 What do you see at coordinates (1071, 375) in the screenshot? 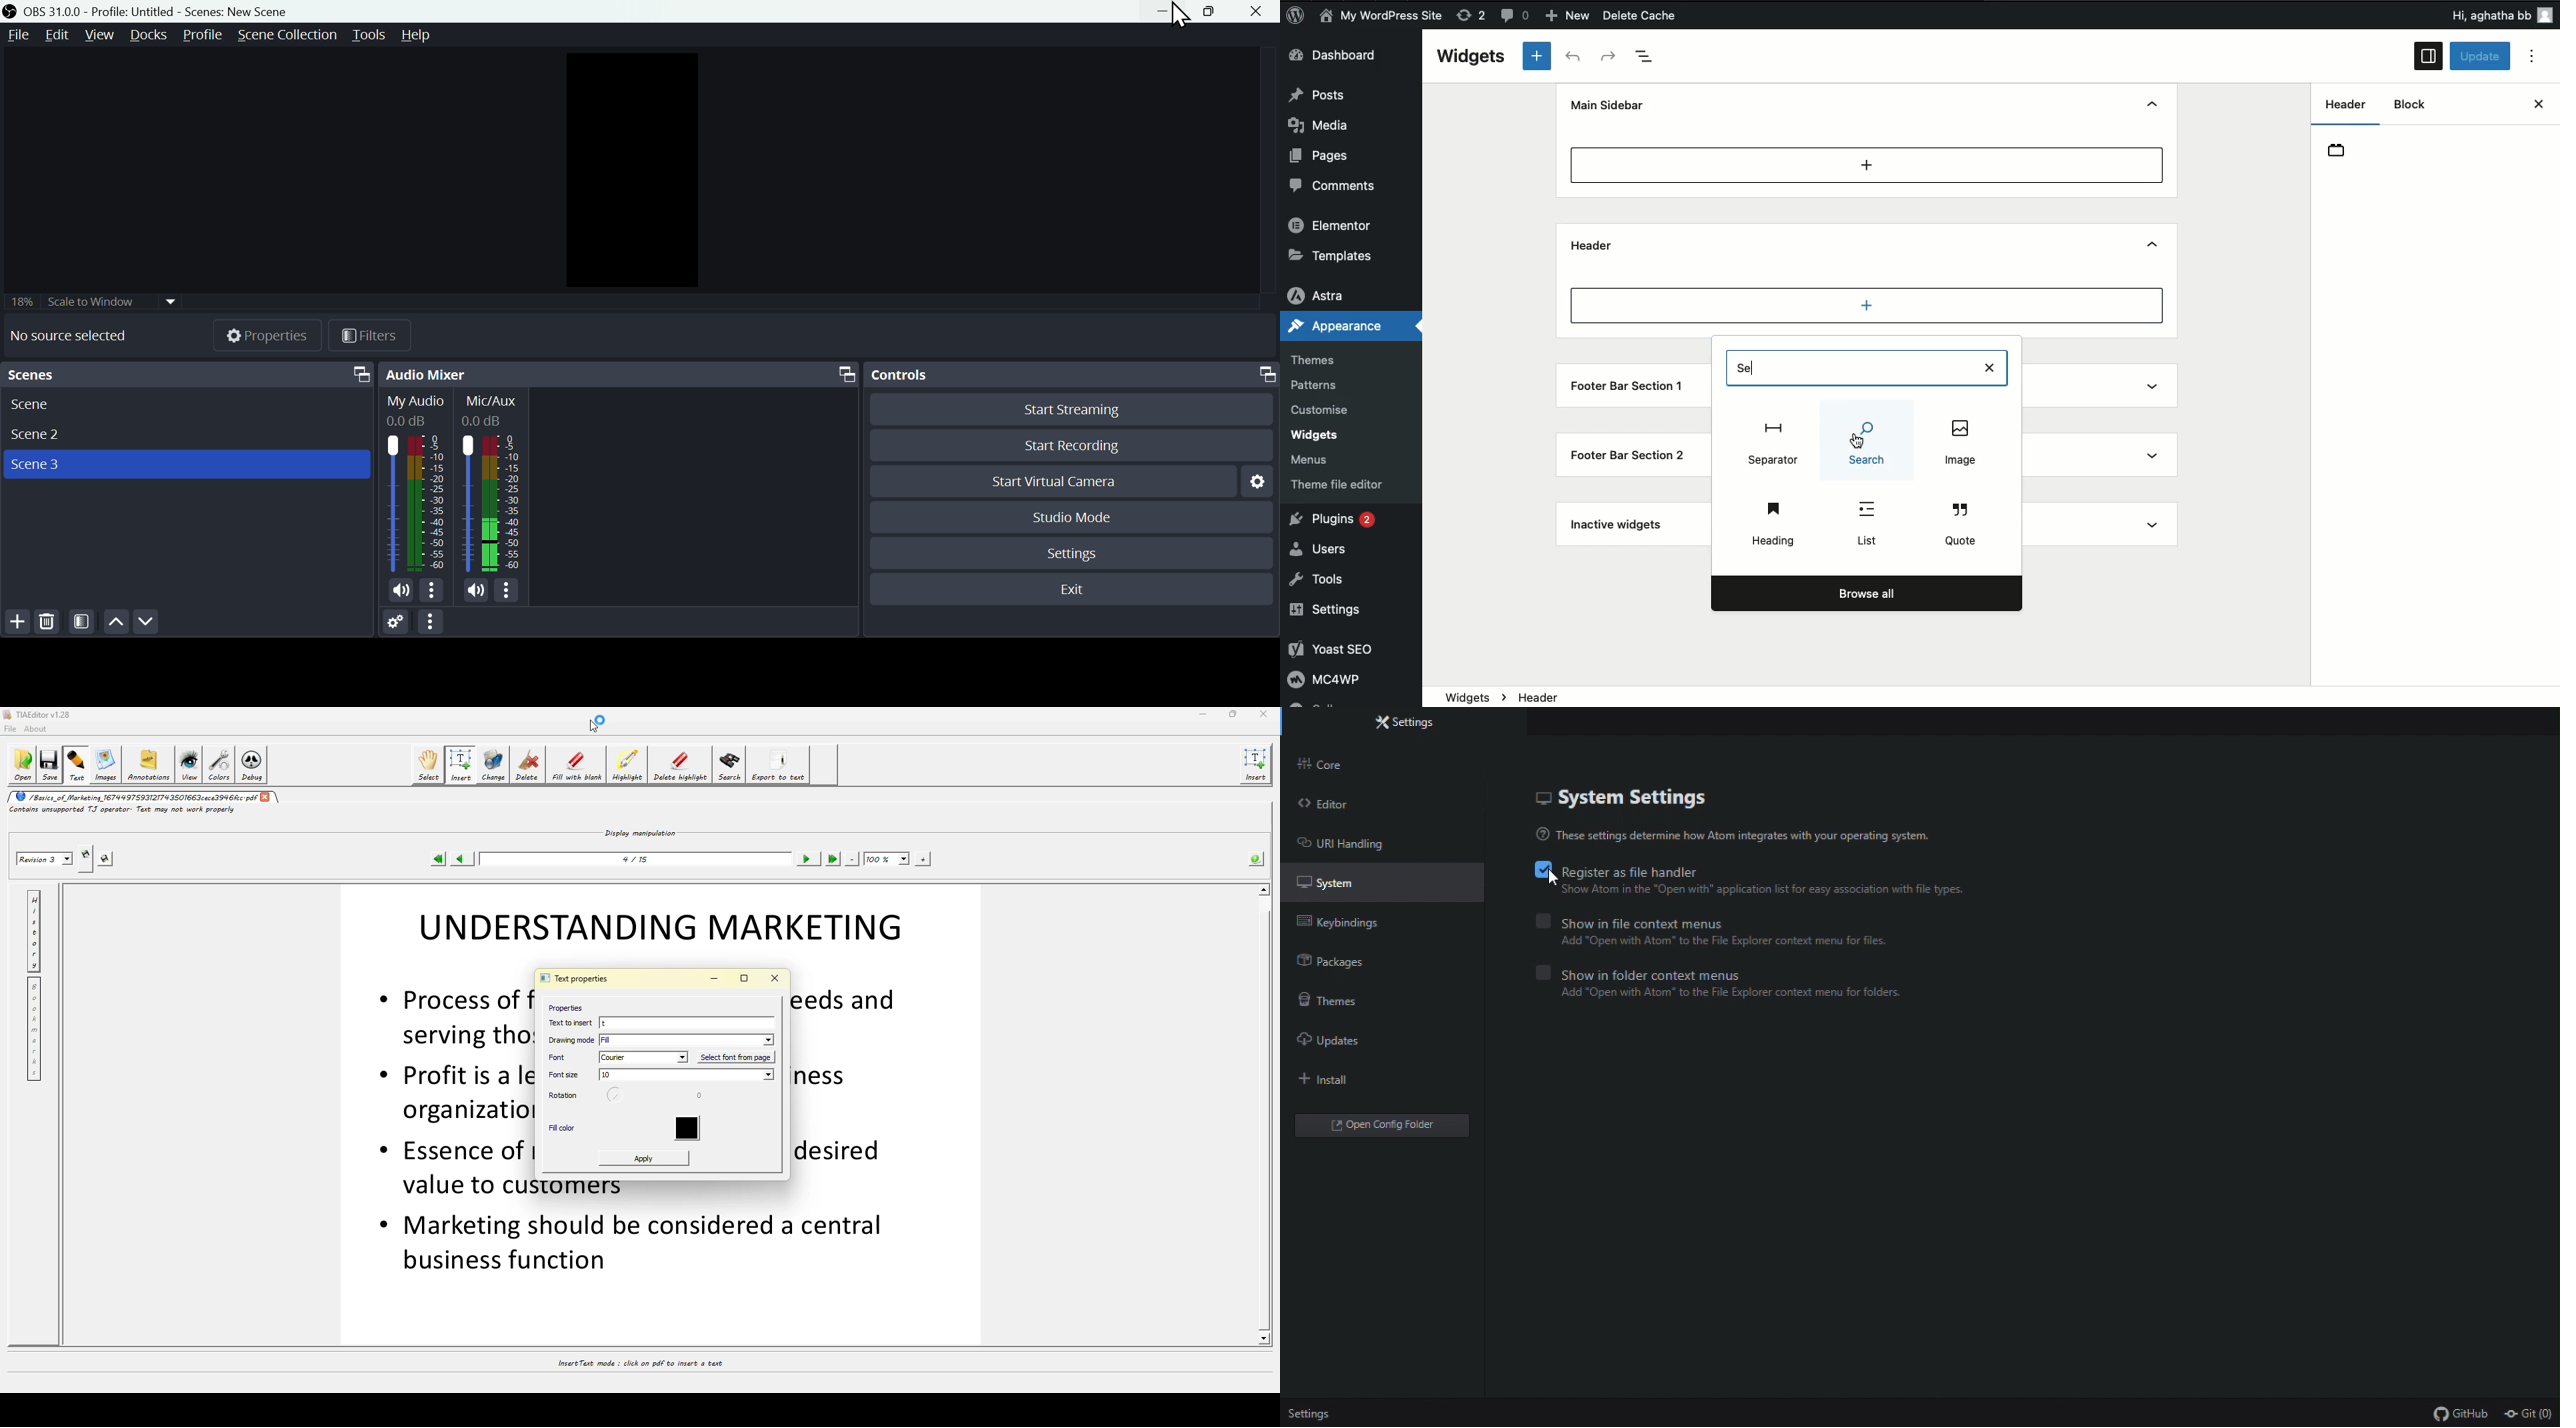
I see `Controls` at bounding box center [1071, 375].